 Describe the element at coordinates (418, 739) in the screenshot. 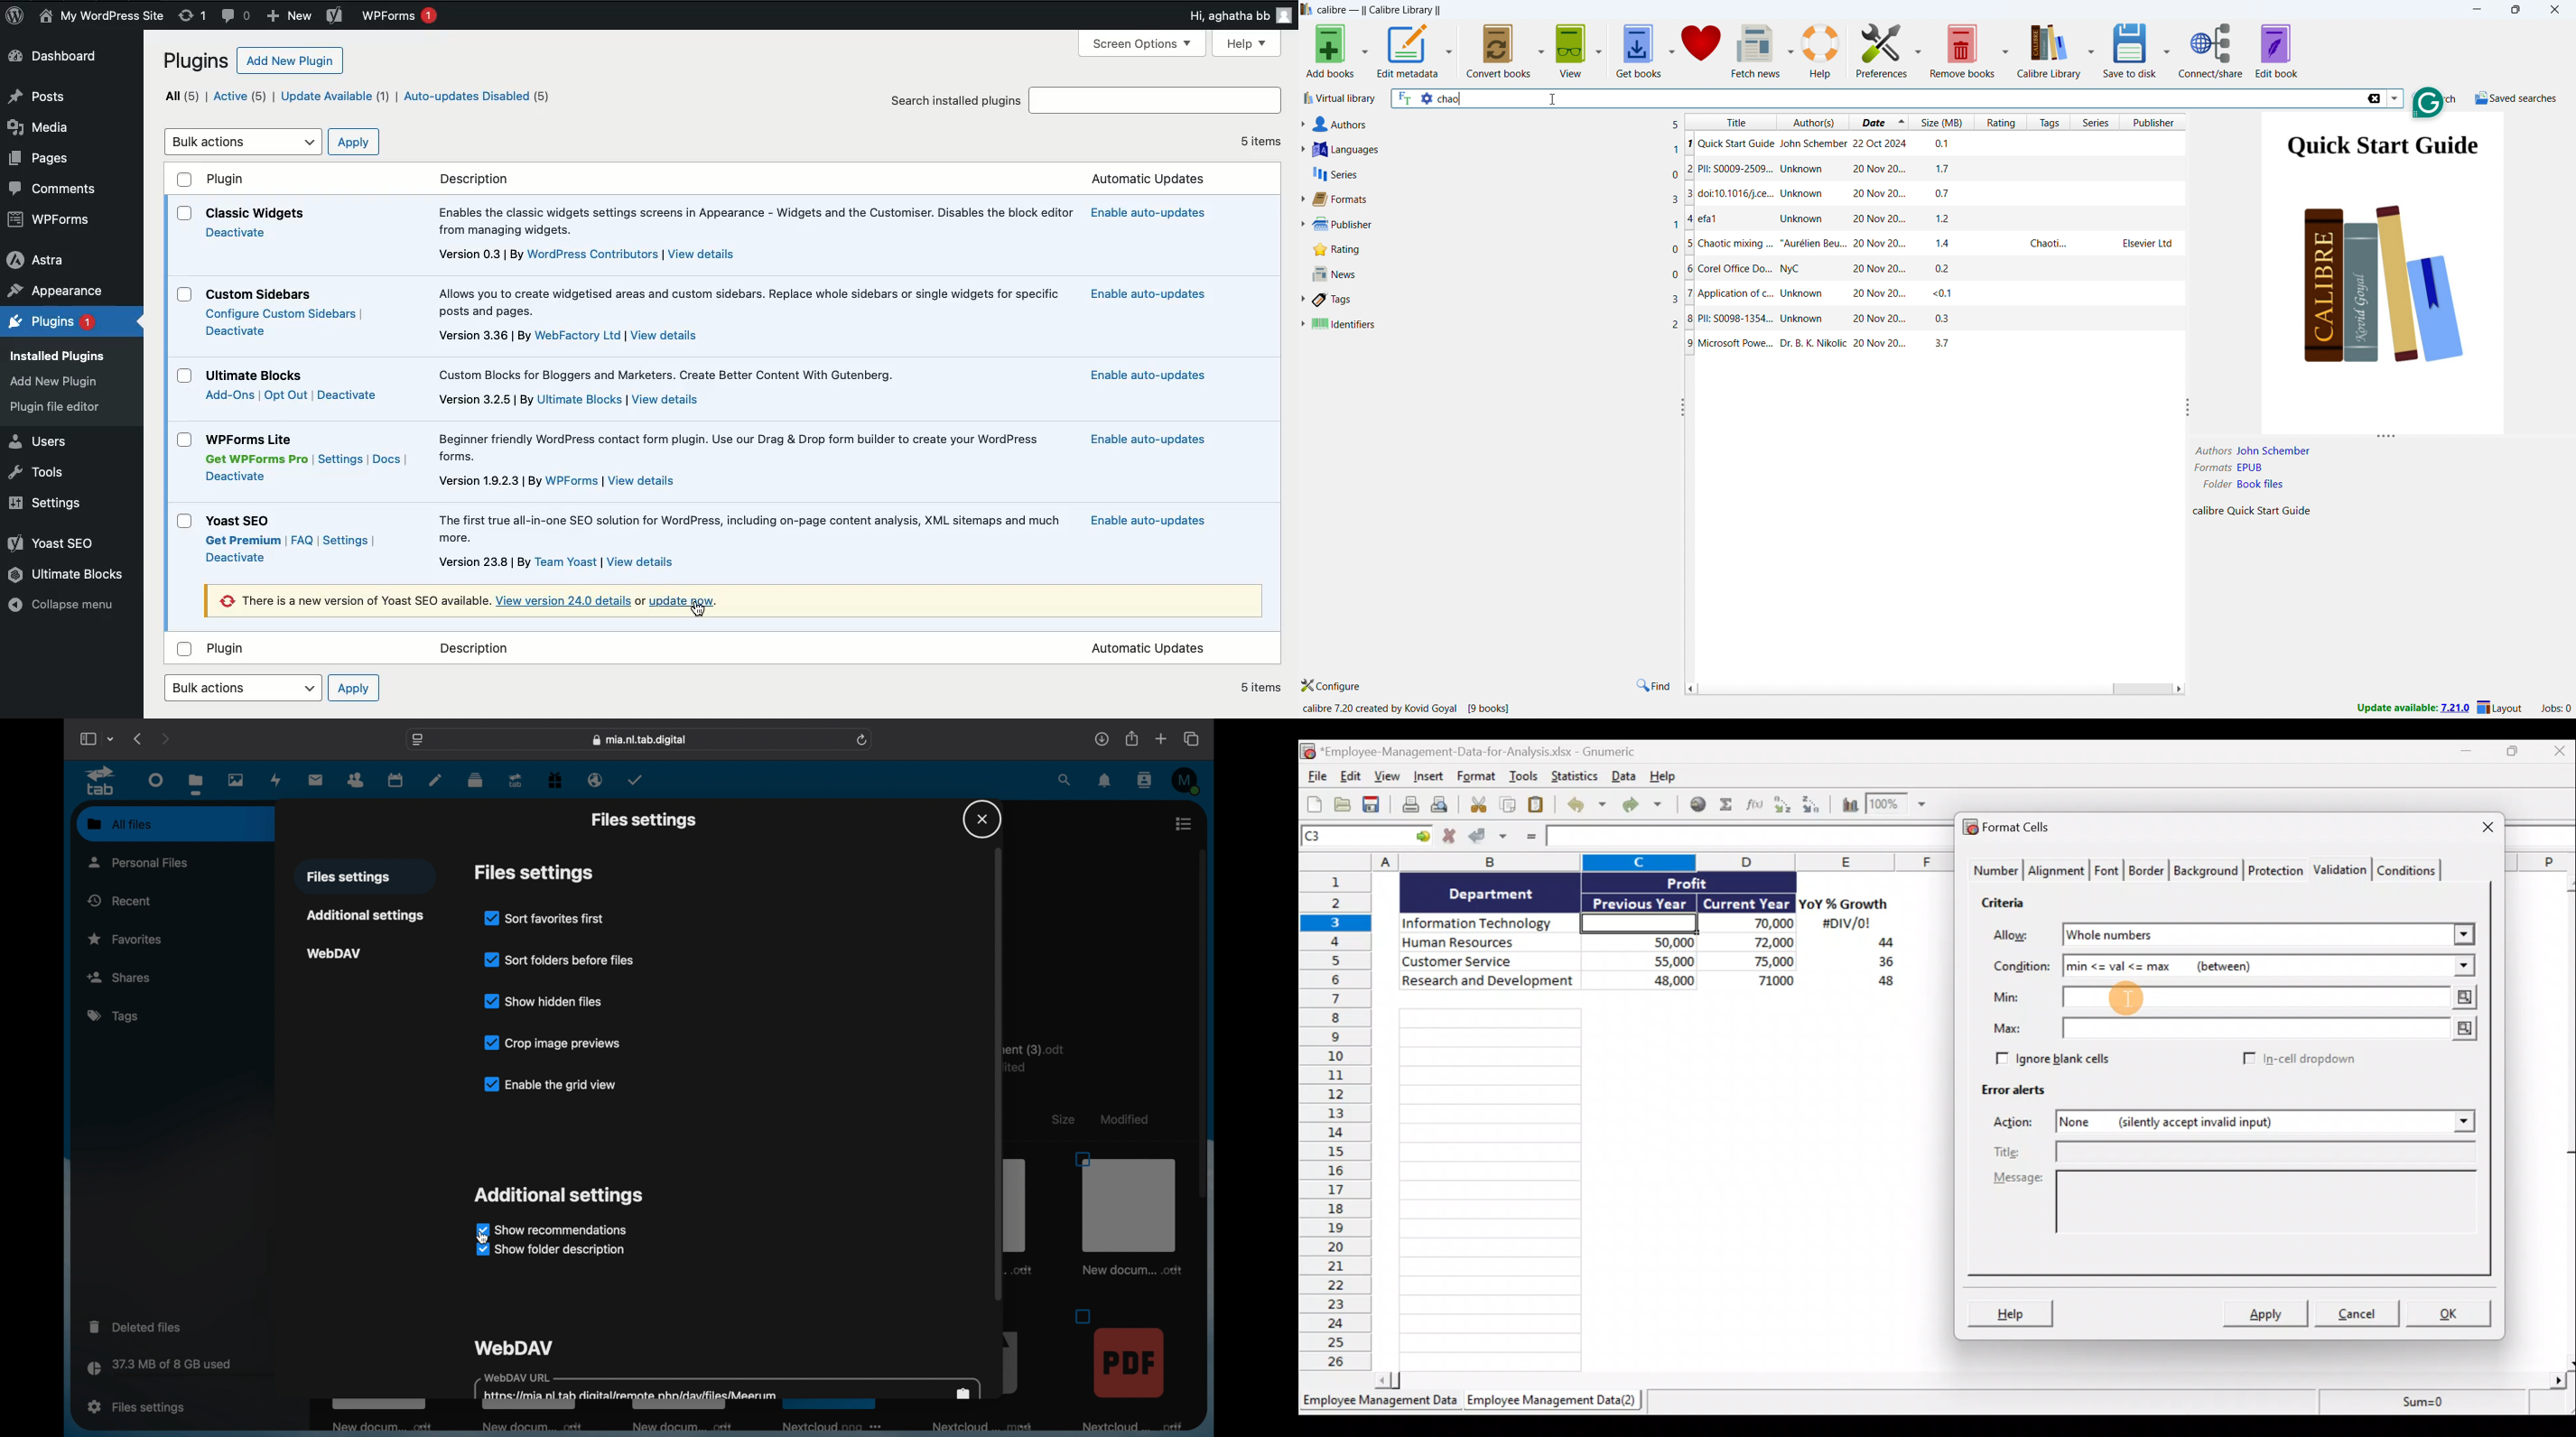

I see `website settings` at that location.